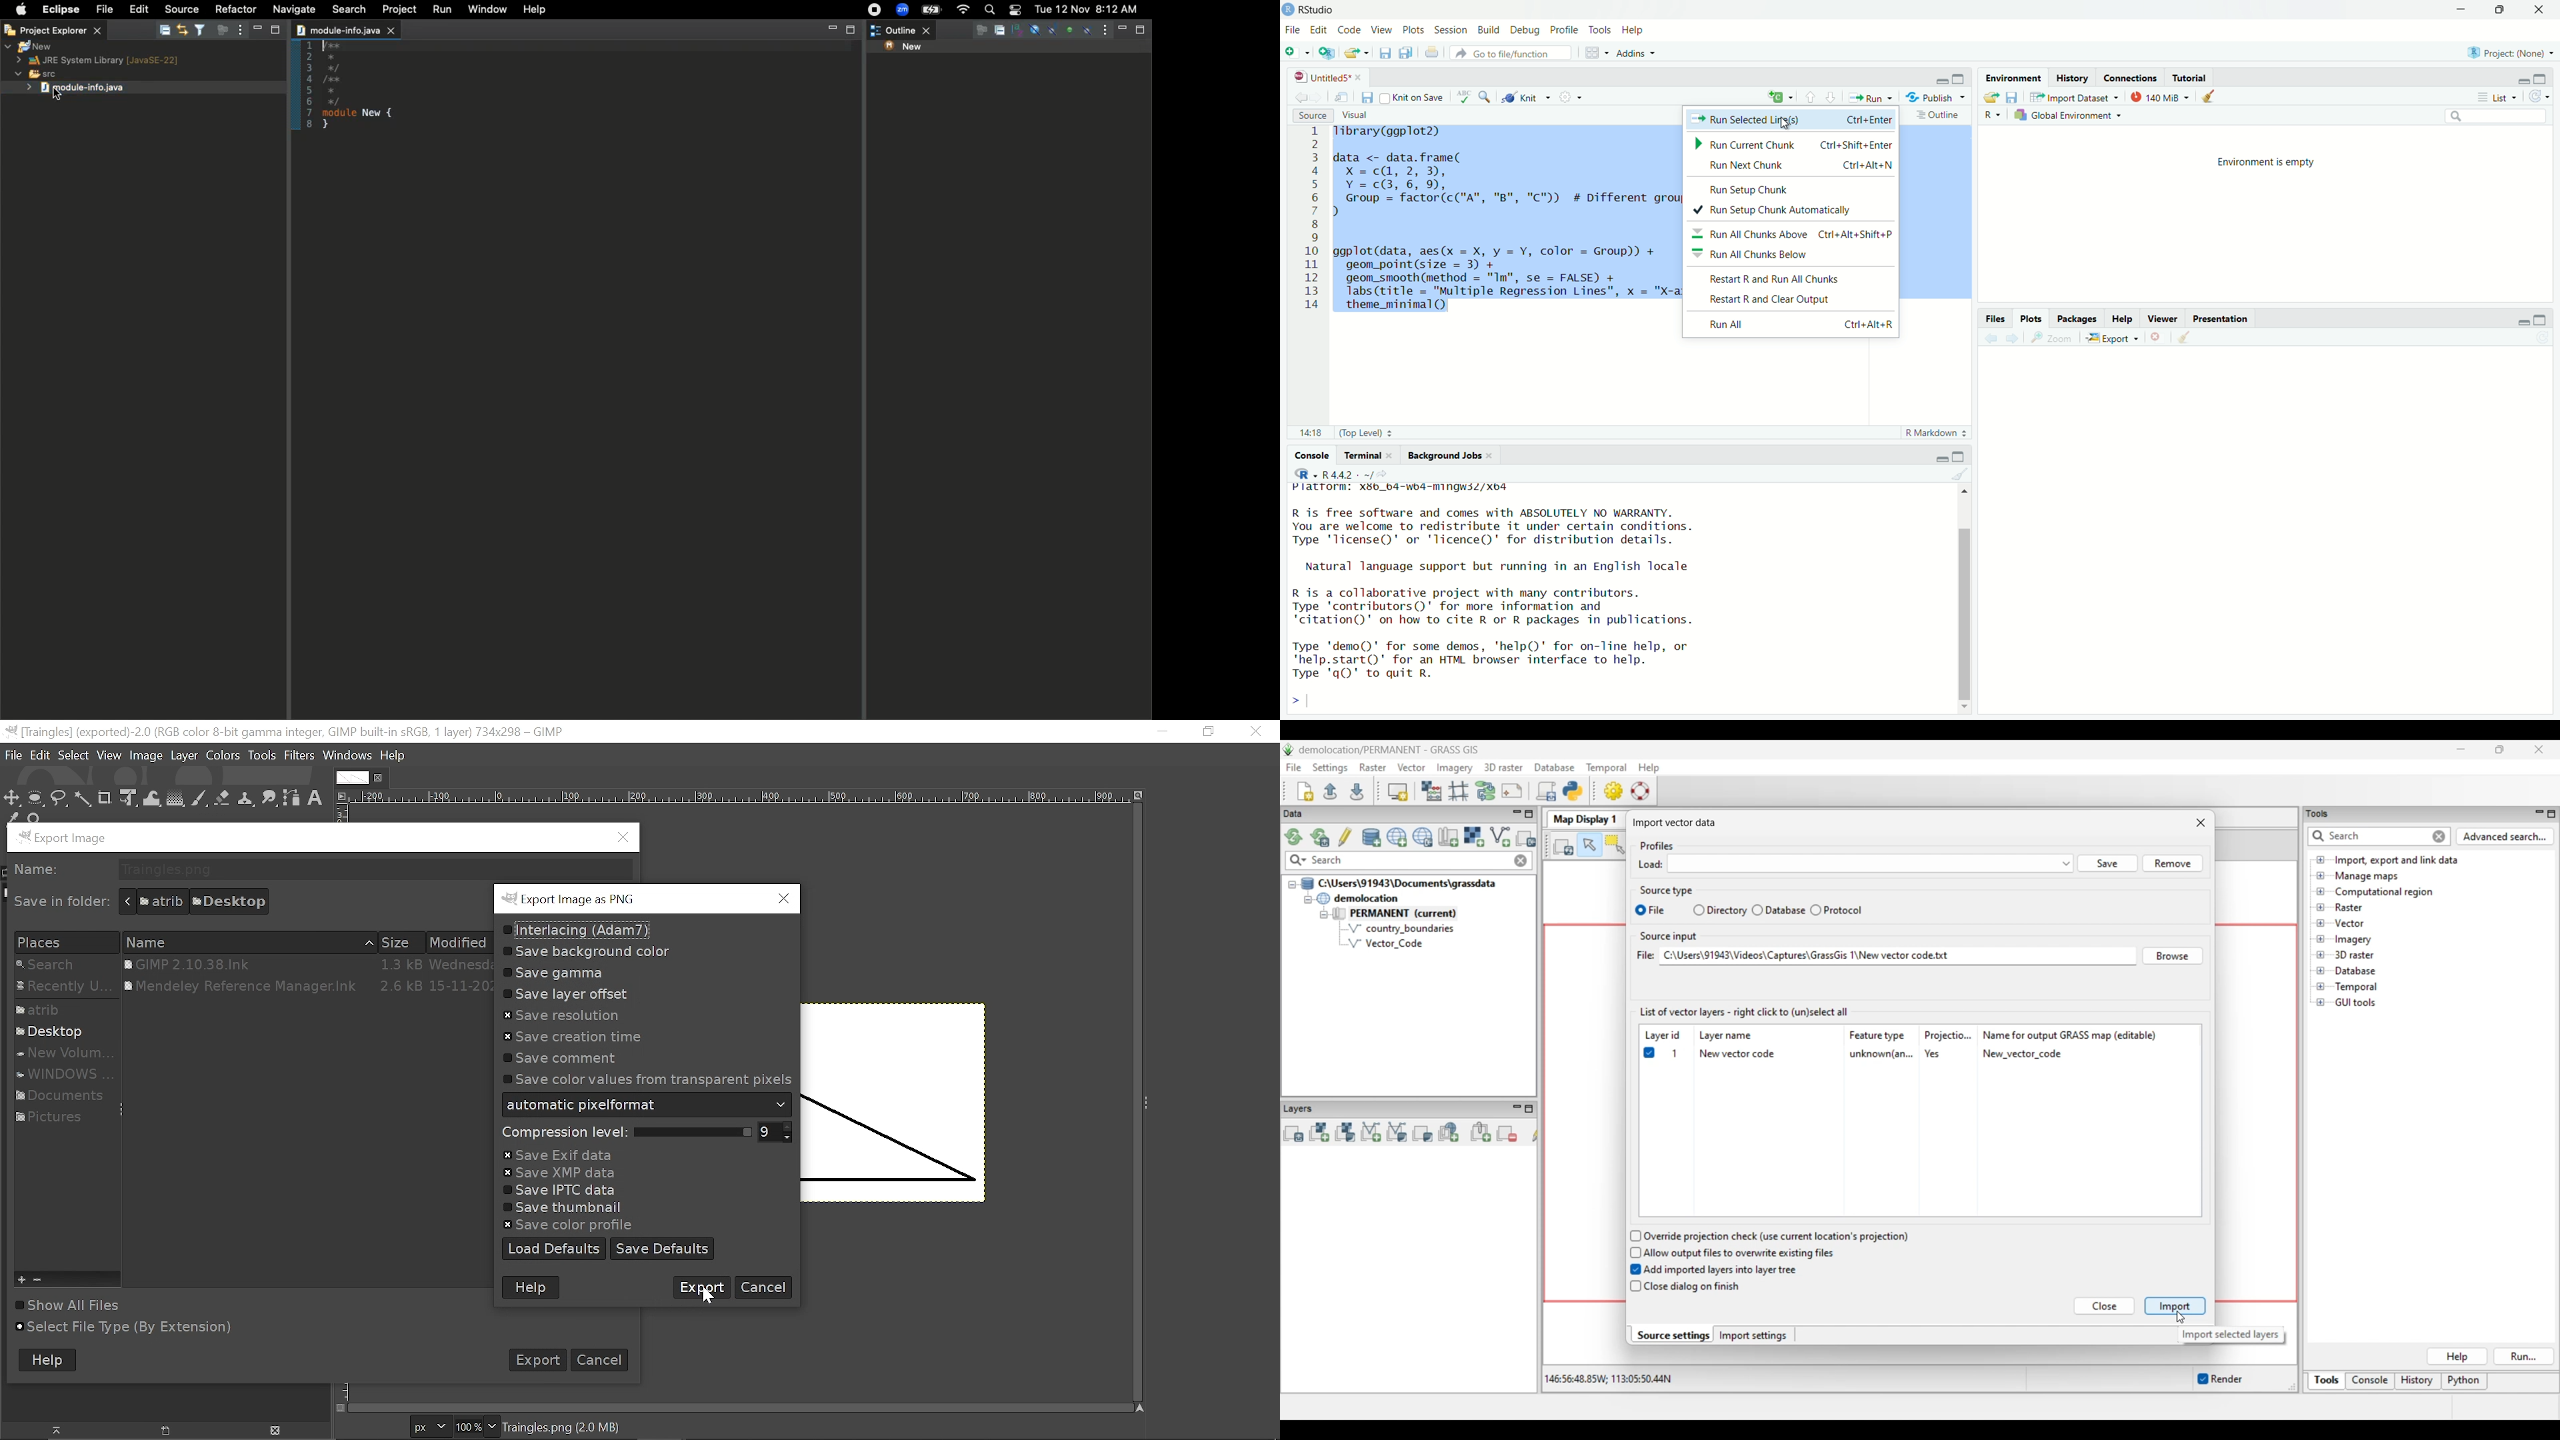  Describe the element at coordinates (623, 1133) in the screenshot. I see `Change Compression level` at that location.